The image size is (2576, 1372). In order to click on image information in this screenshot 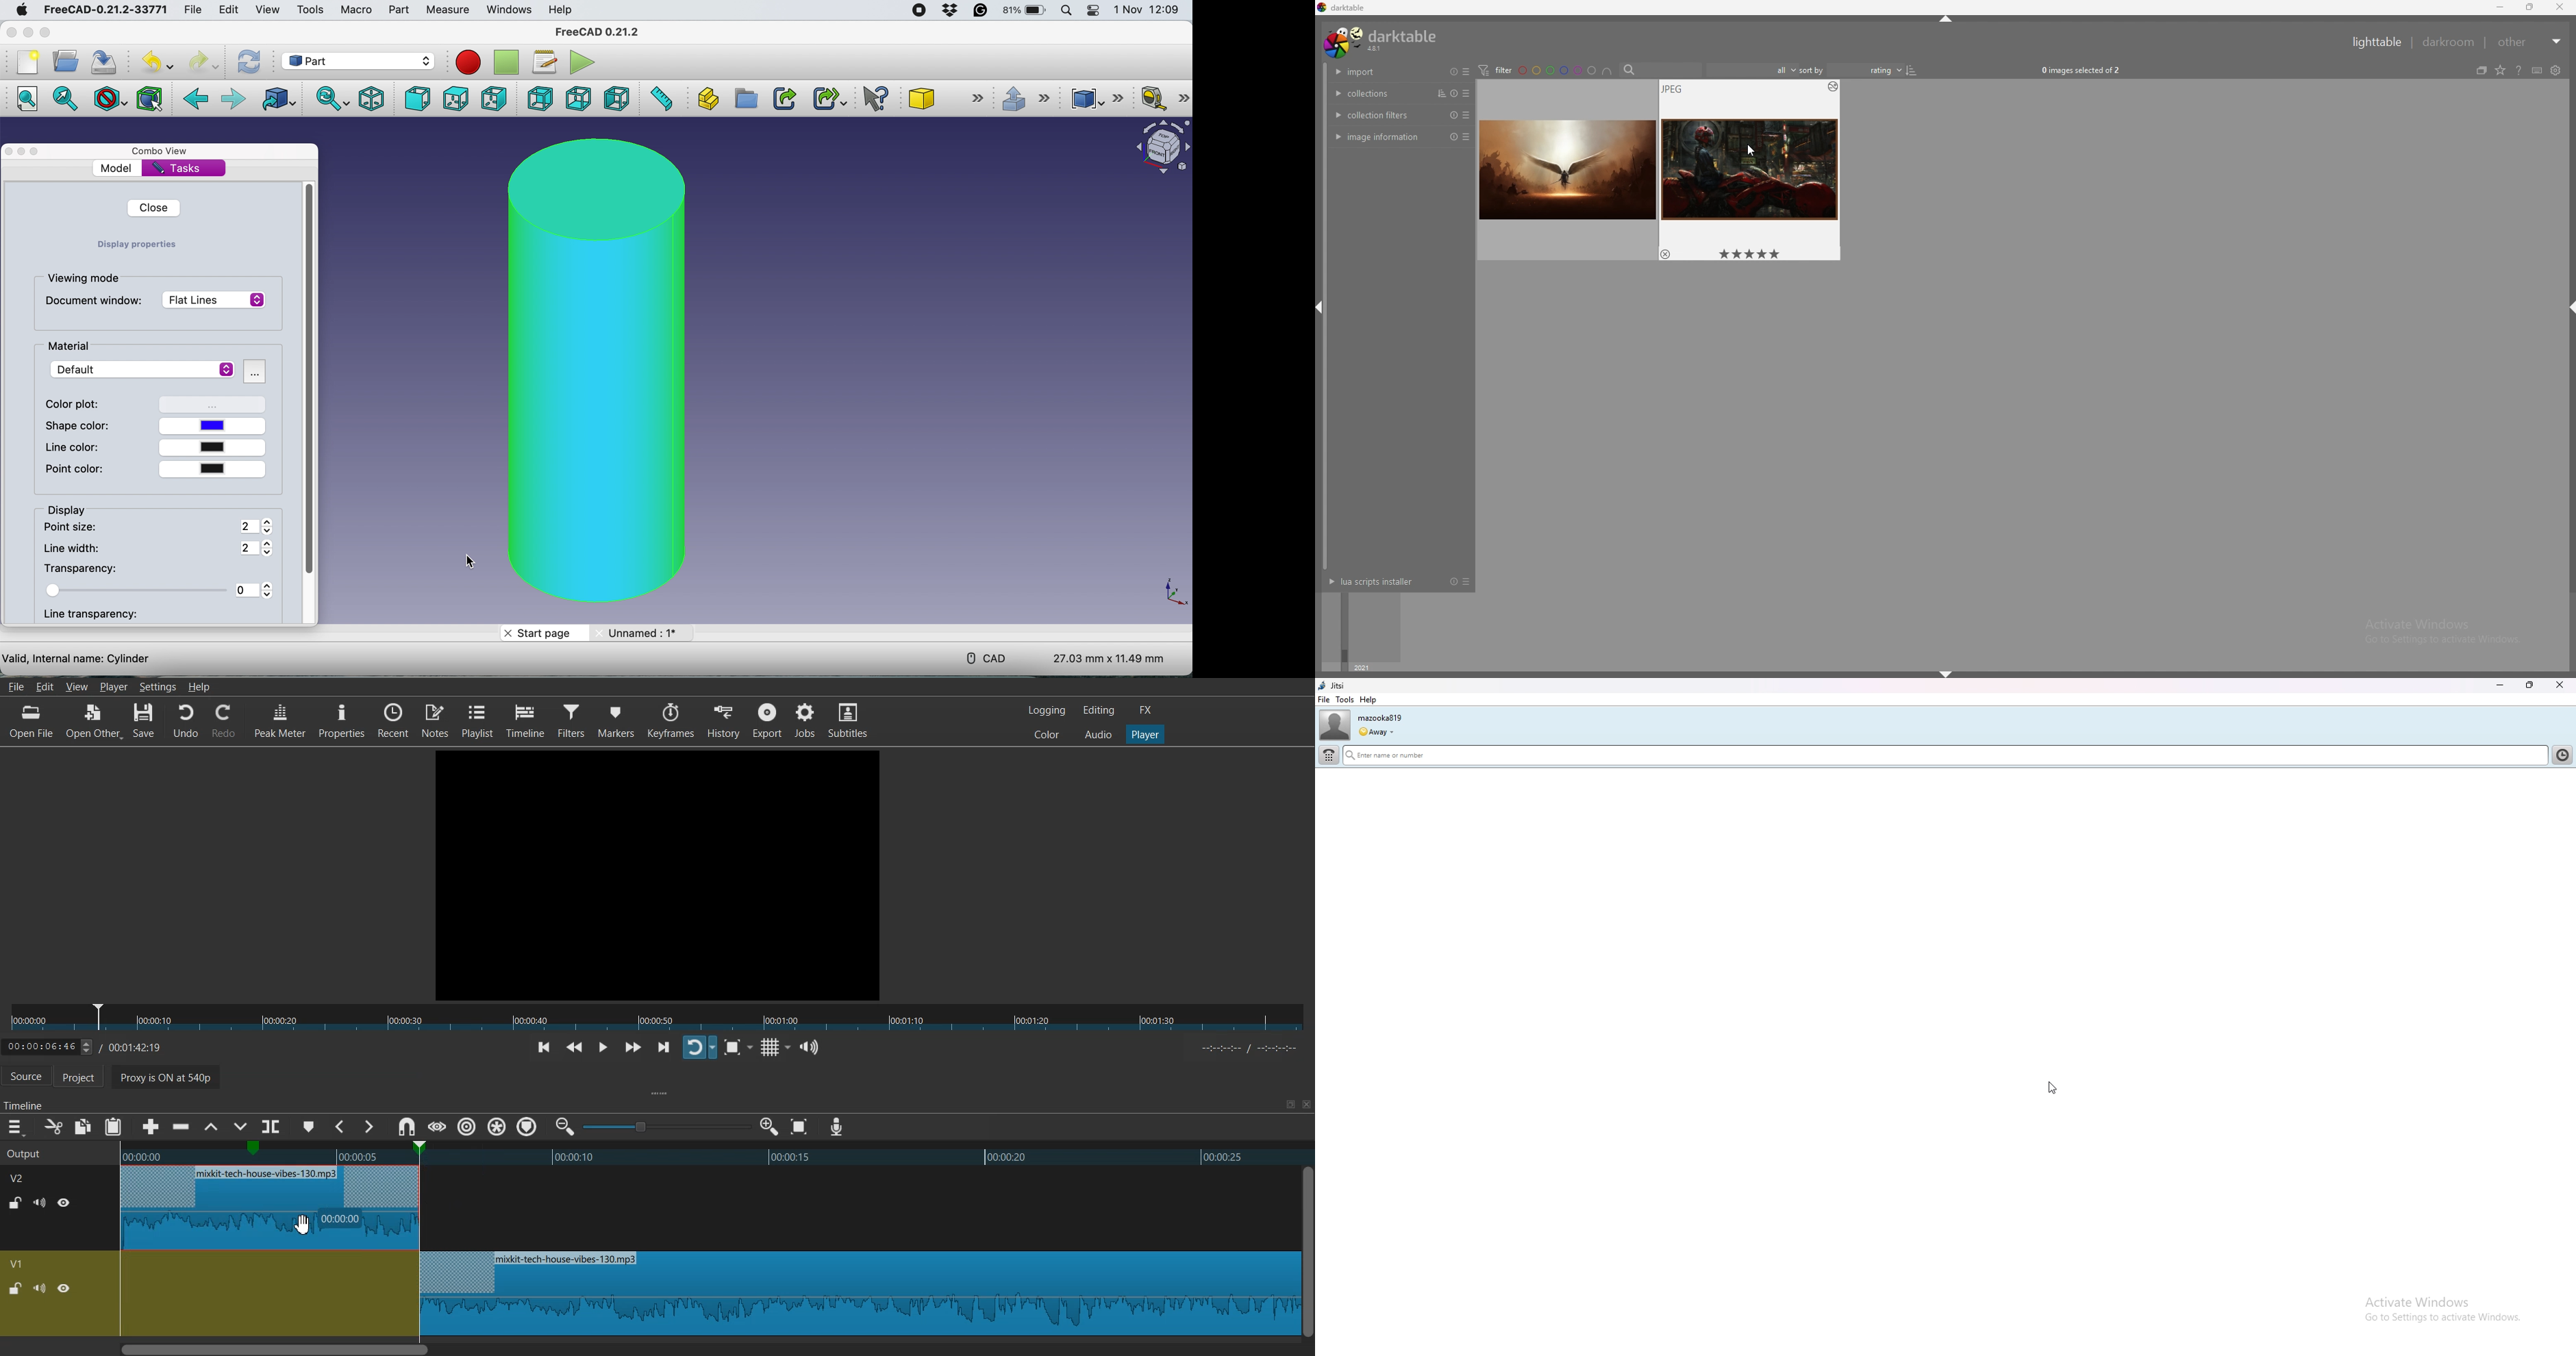, I will do `click(1383, 137)`.